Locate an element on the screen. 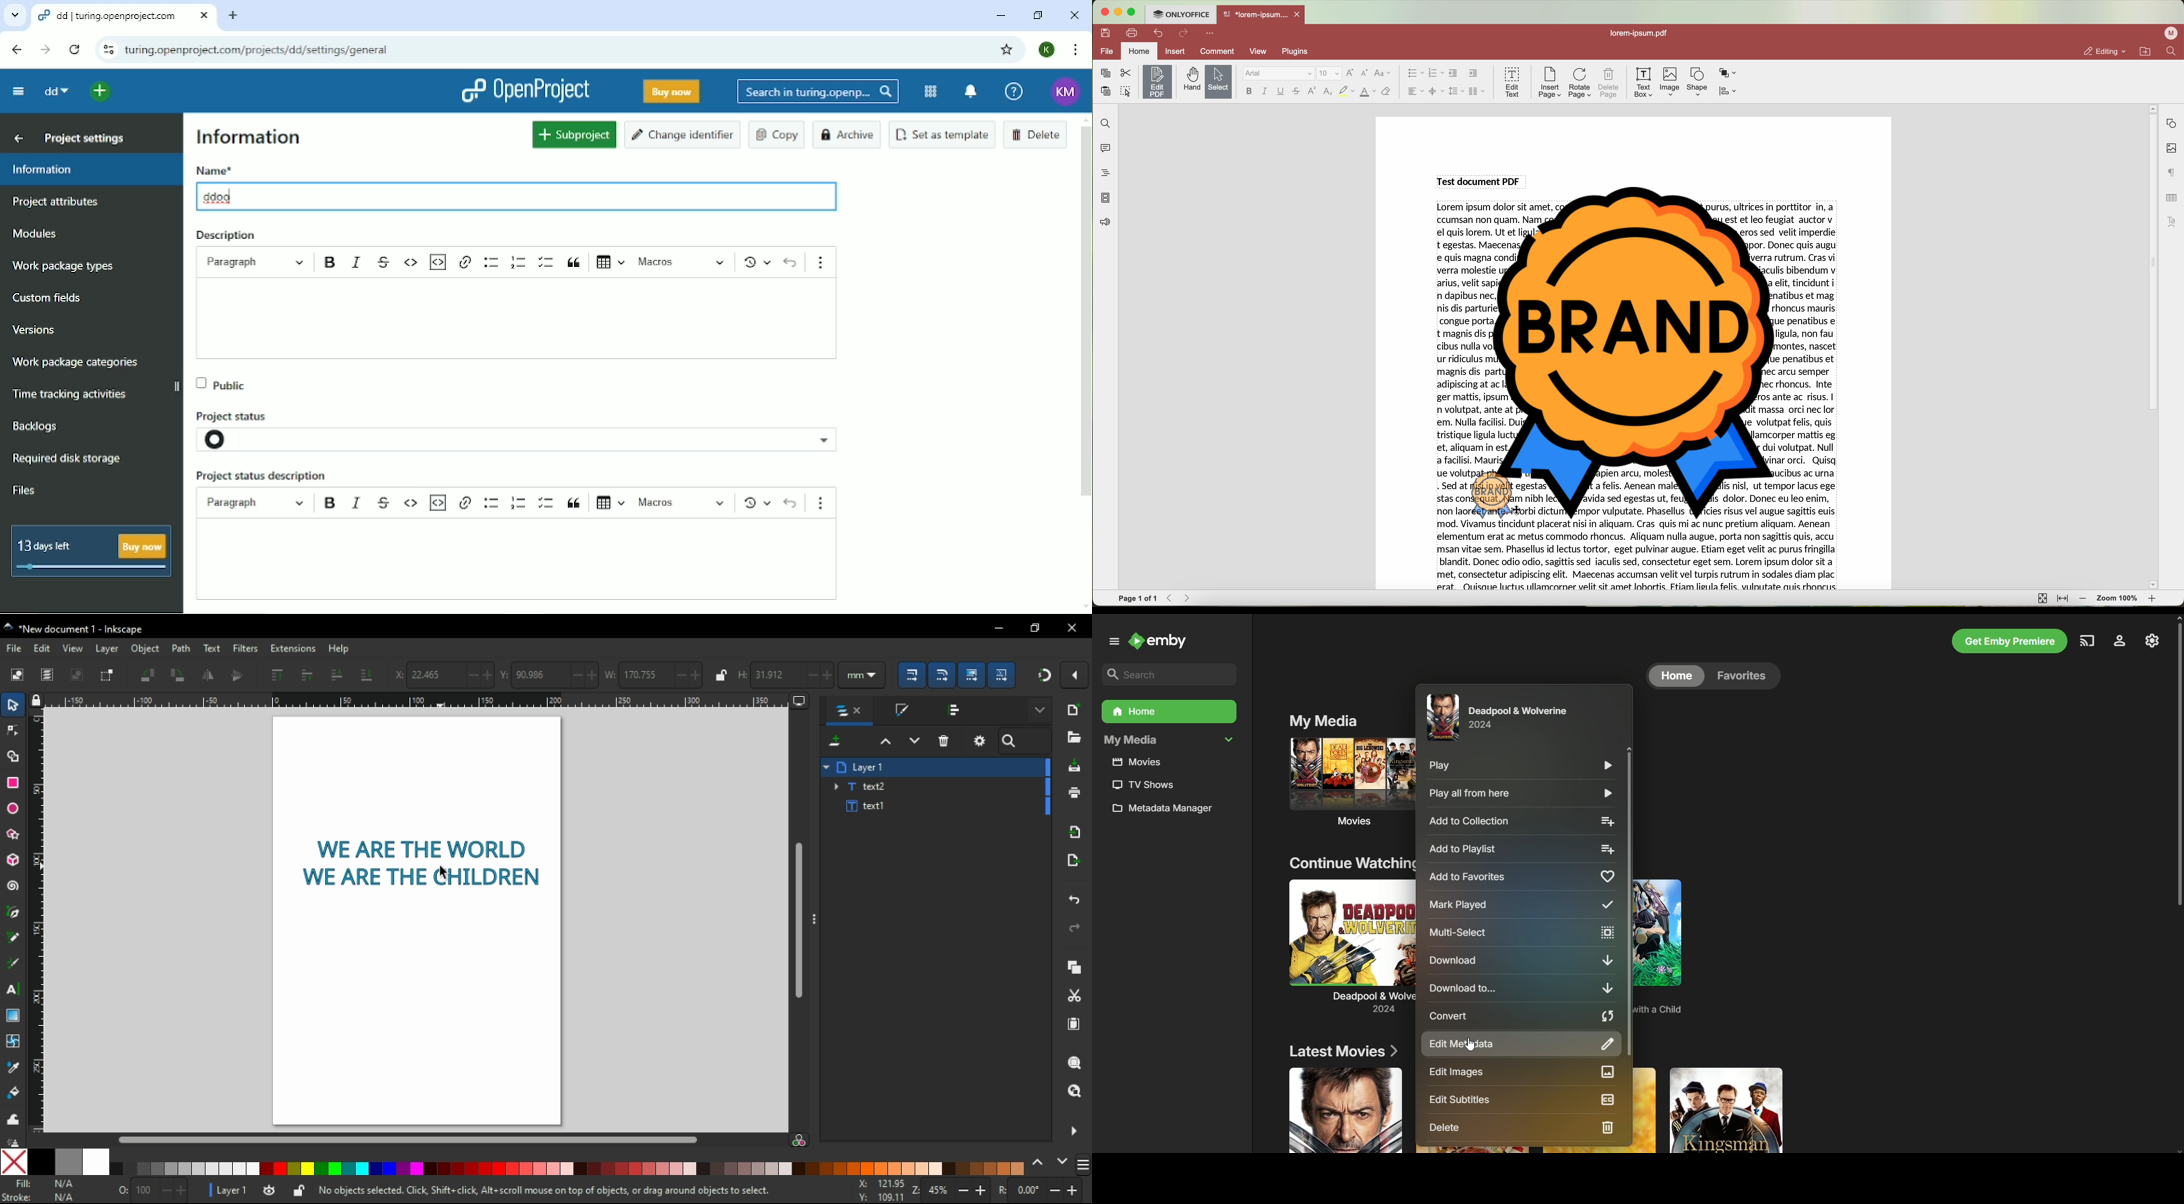 The image size is (2184, 1204). zoom 100% is located at coordinates (2118, 600).